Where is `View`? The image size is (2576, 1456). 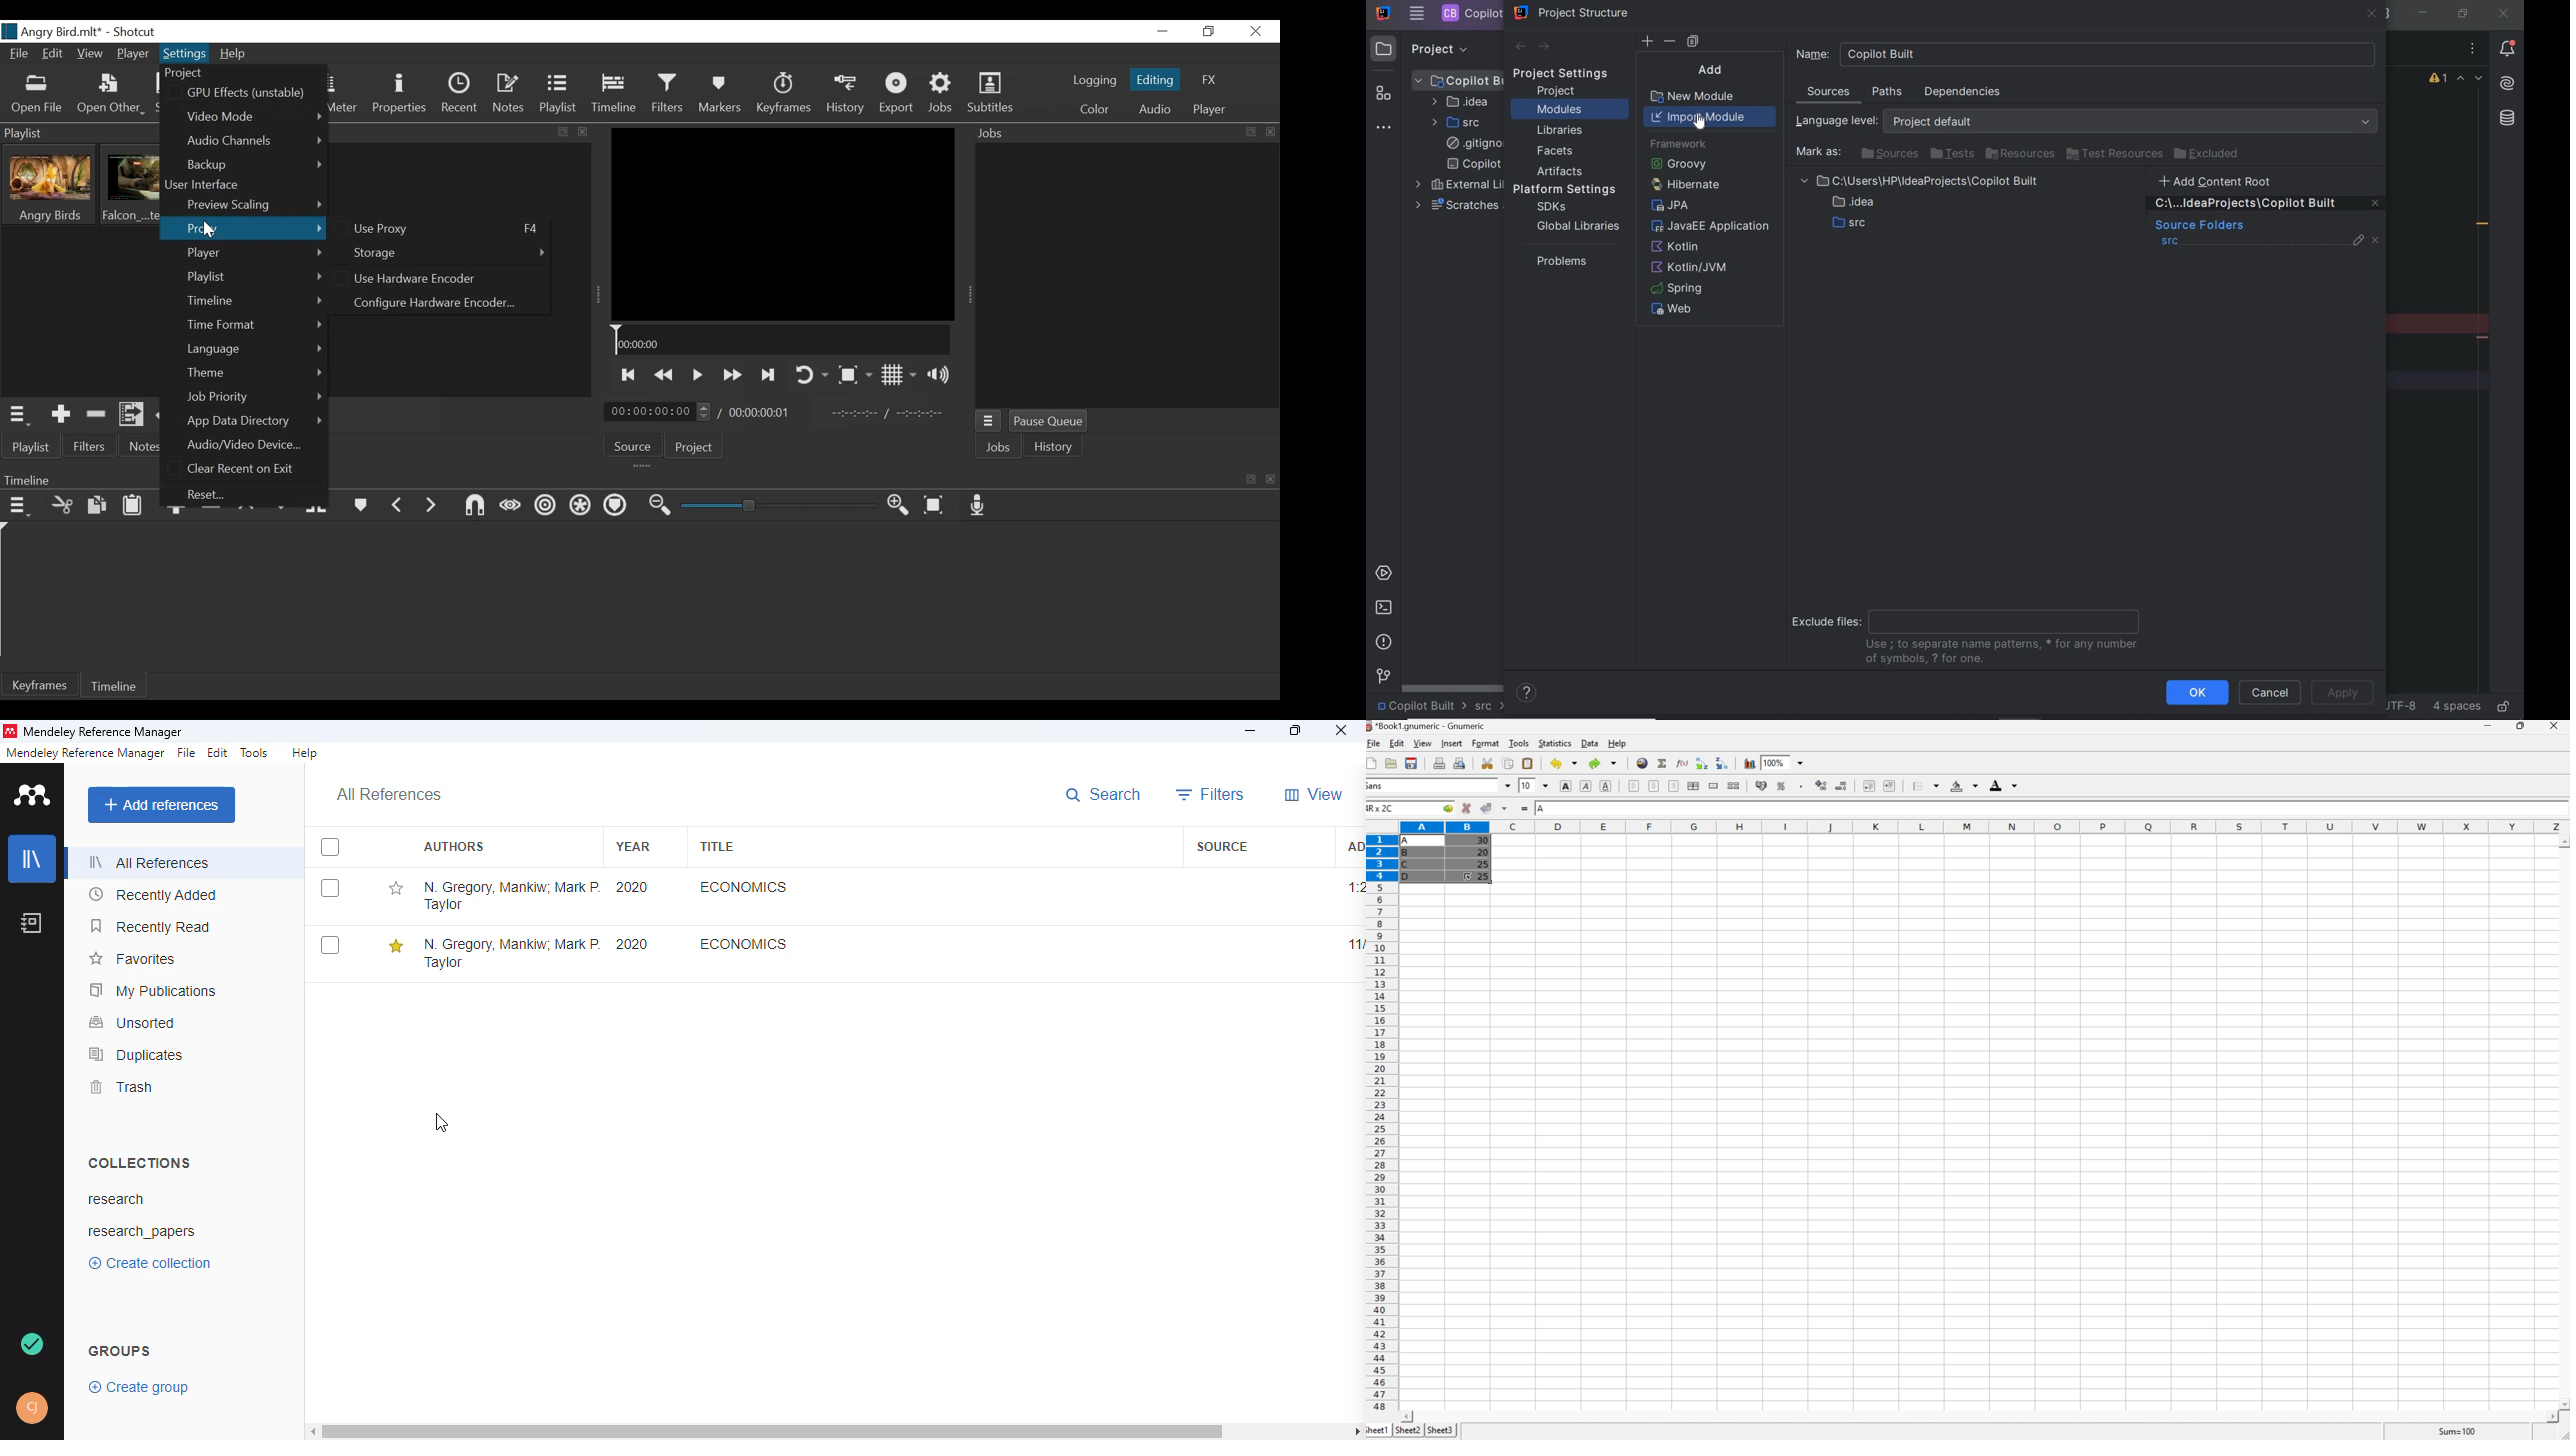
View is located at coordinates (91, 53).